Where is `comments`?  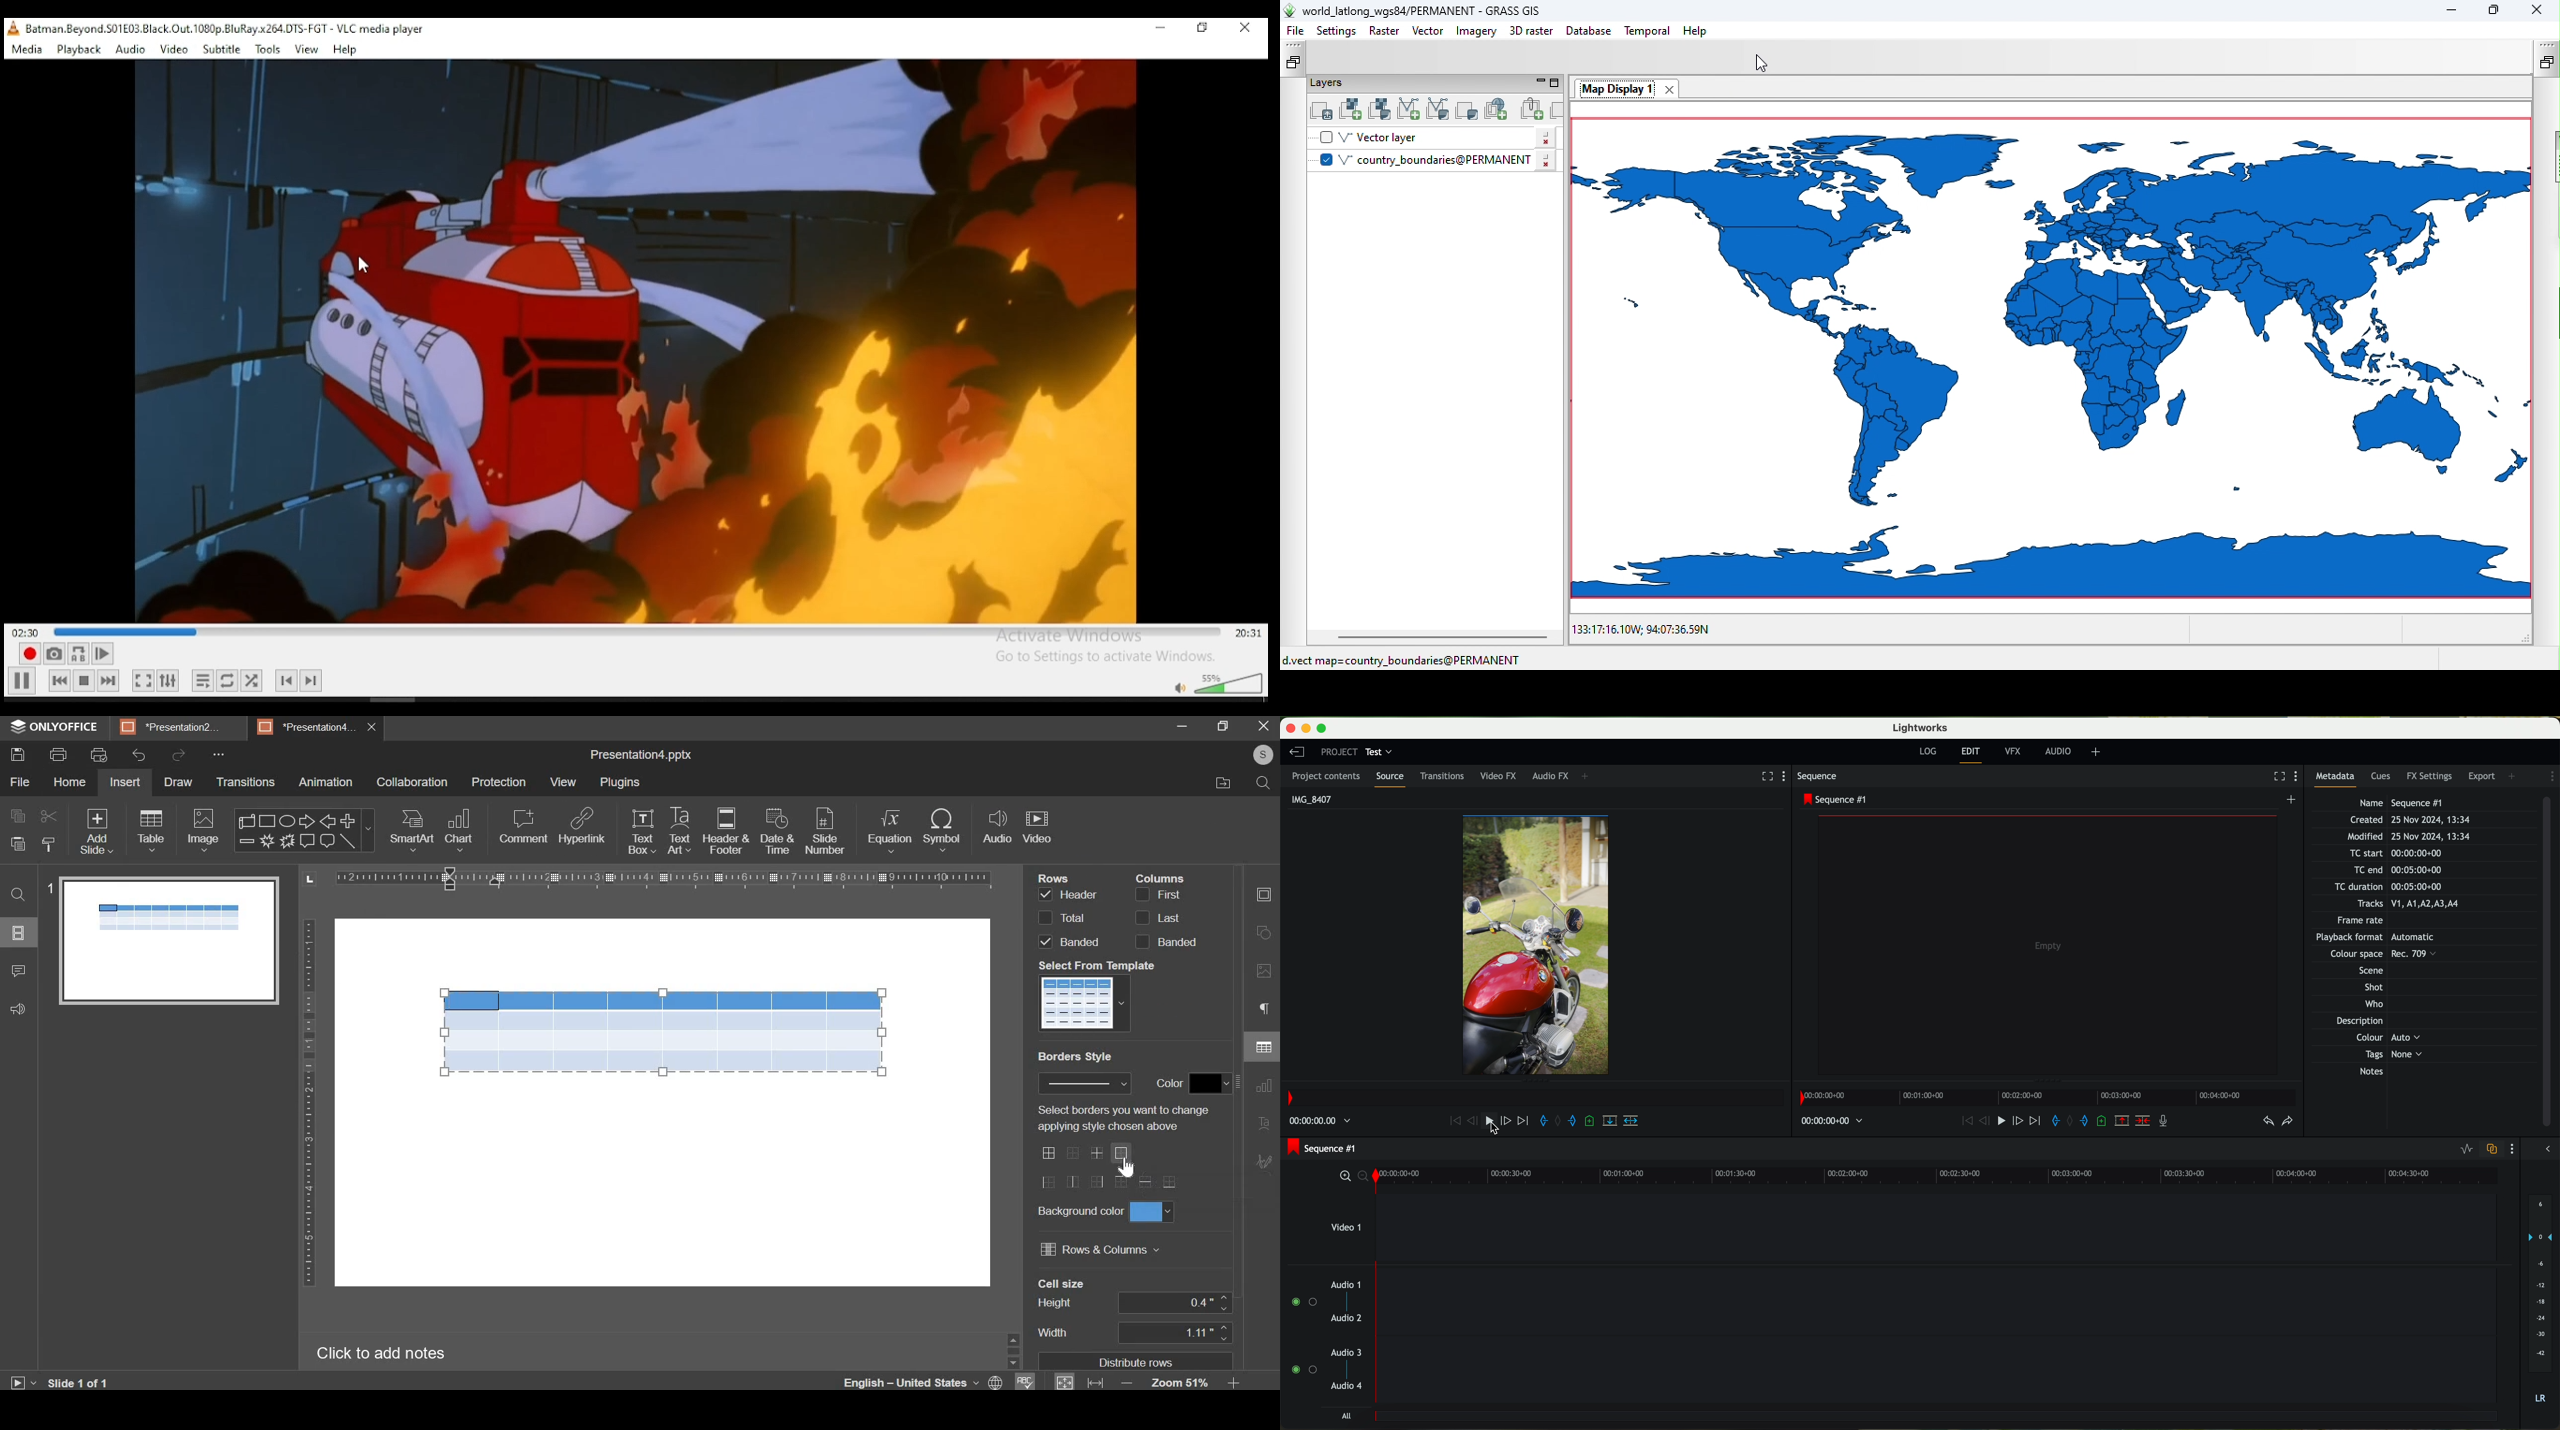
comments is located at coordinates (17, 971).